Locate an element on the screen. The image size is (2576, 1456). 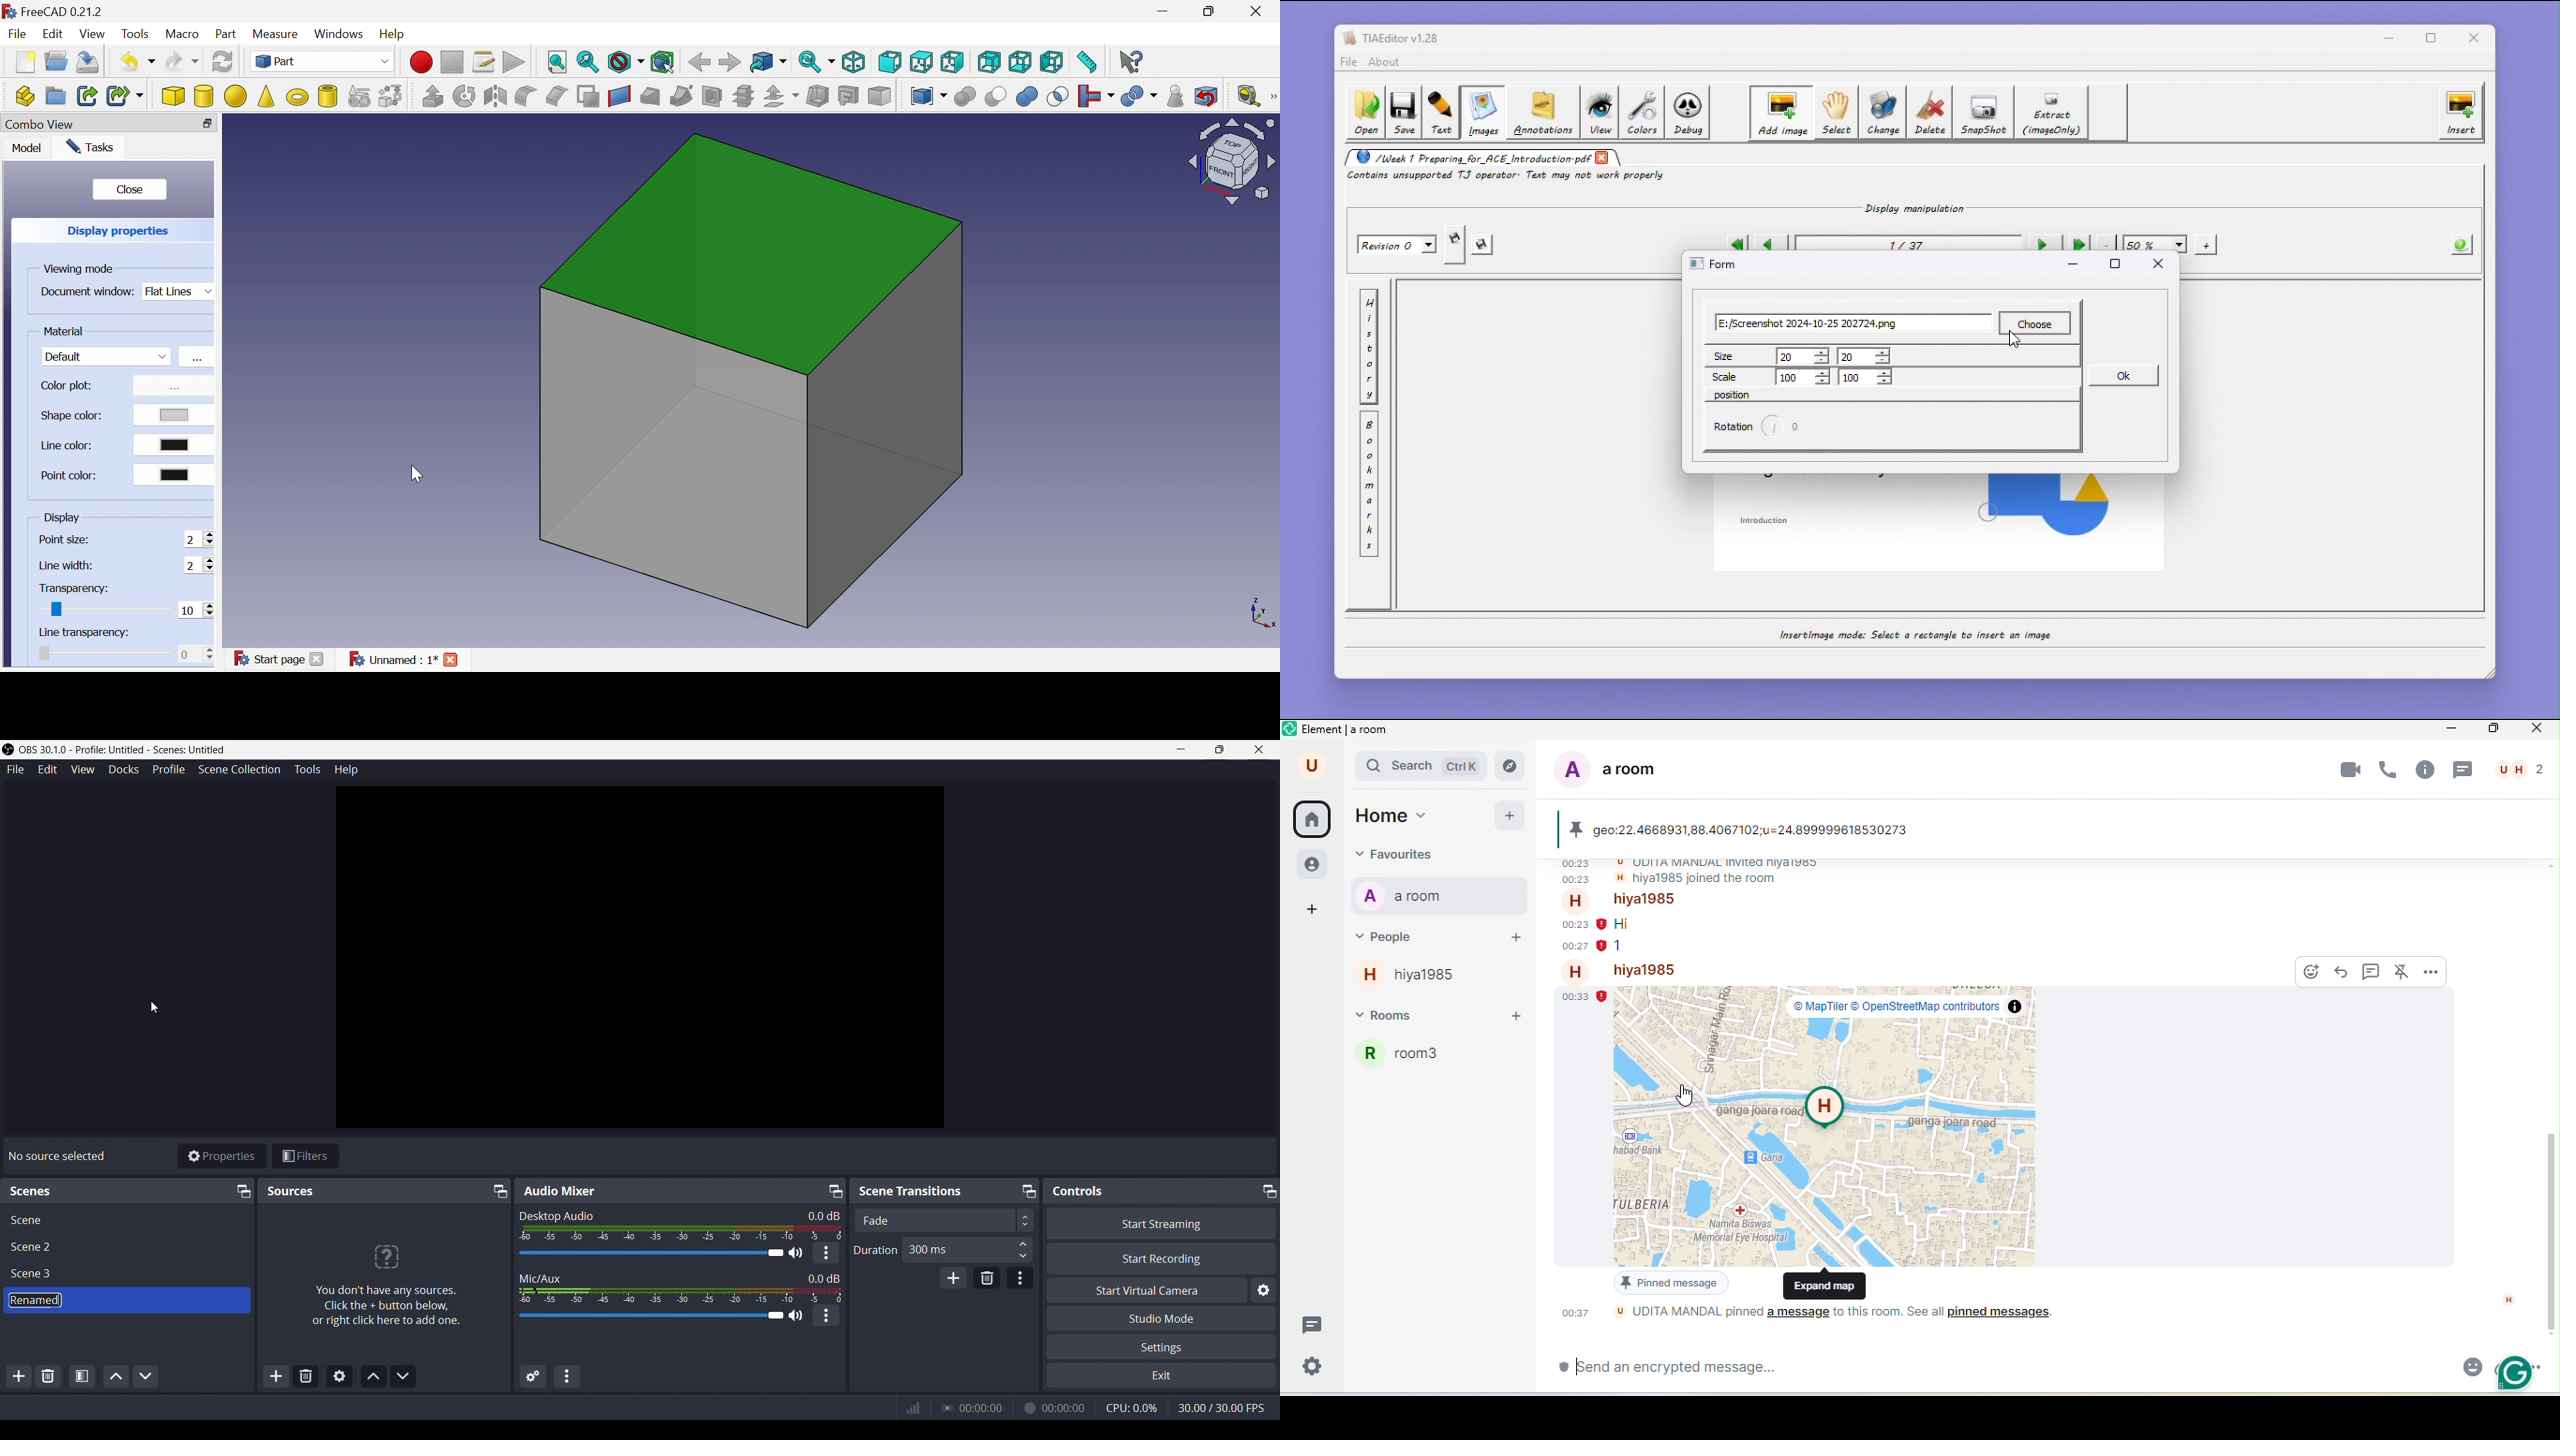
voice call is located at coordinates (2390, 772).